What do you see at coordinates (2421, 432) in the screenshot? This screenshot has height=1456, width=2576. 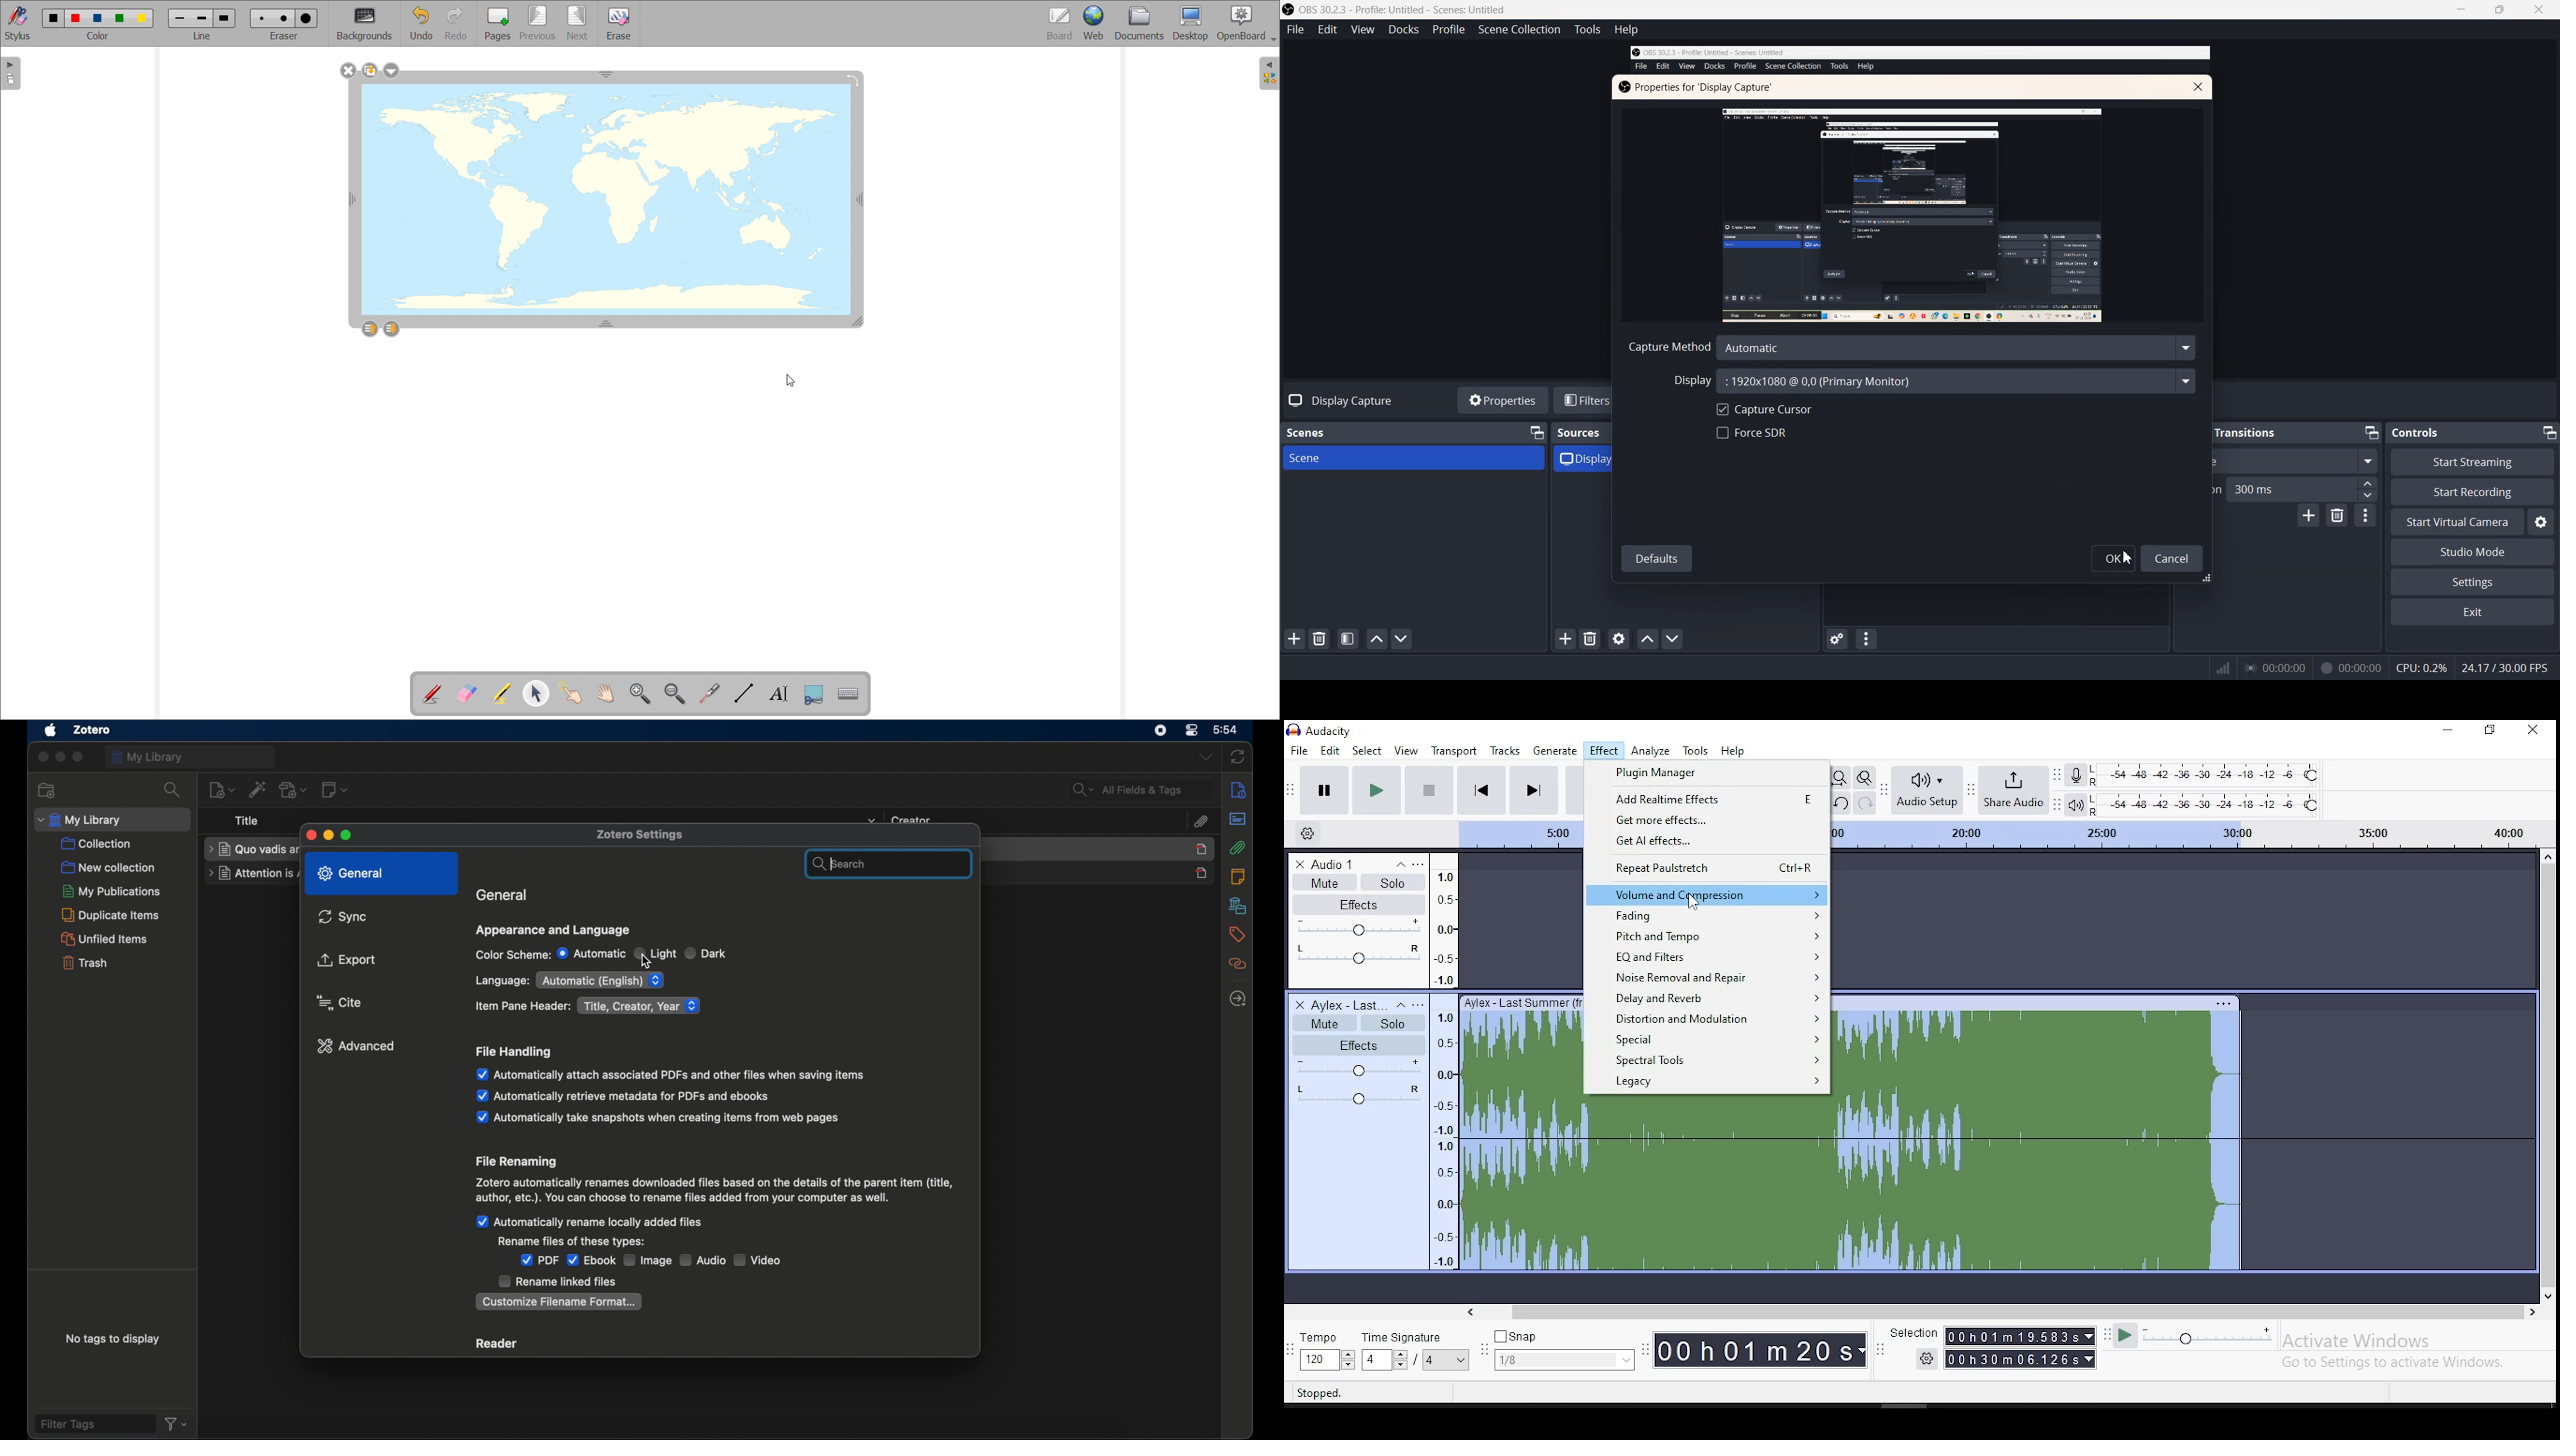 I see `Controls` at bounding box center [2421, 432].